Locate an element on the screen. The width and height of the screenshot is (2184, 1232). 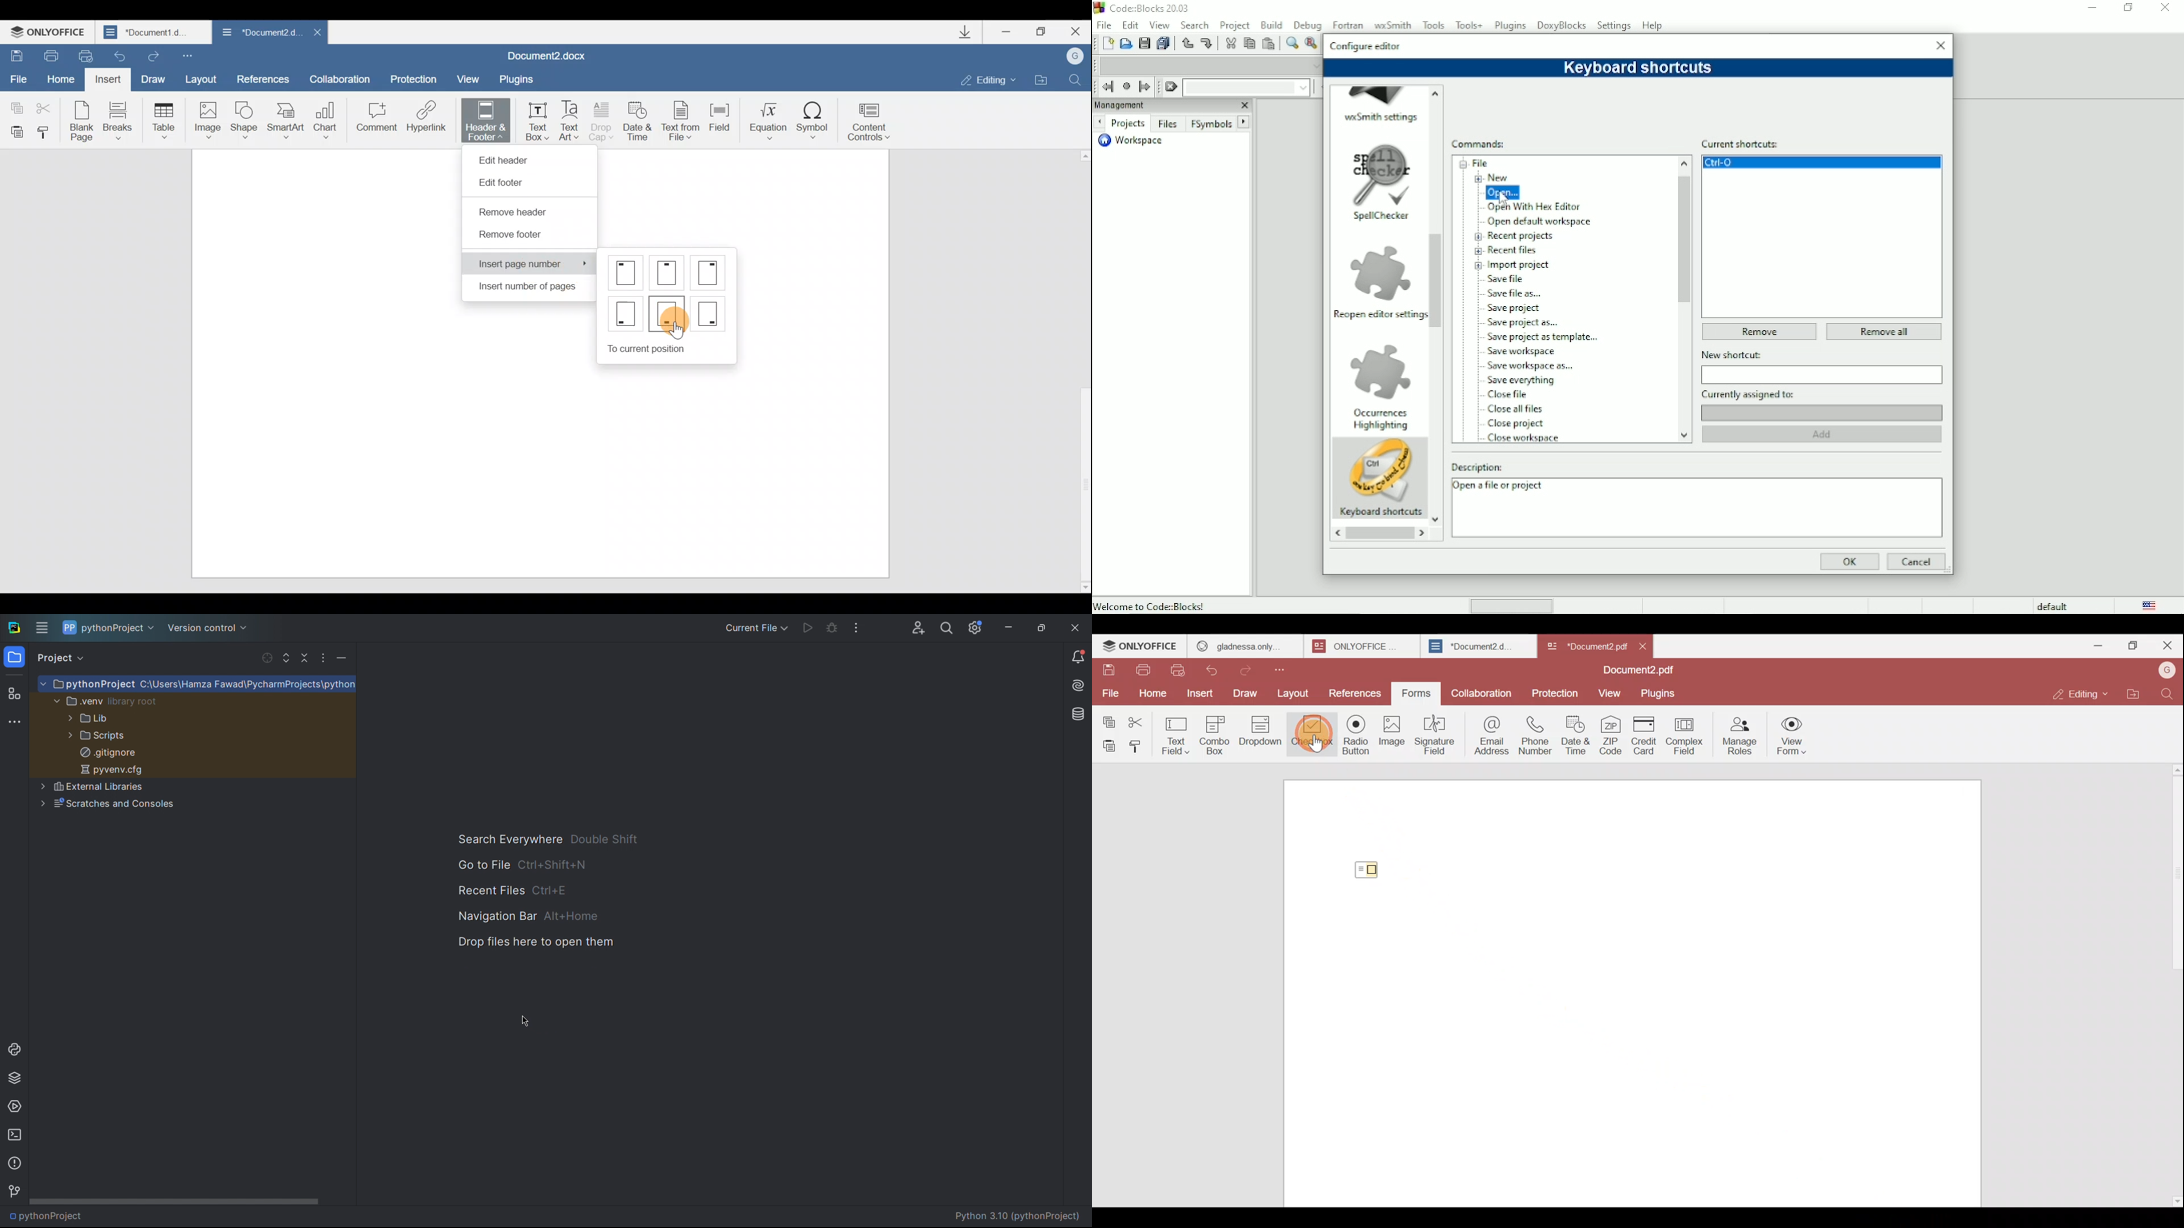
Settings is located at coordinates (1615, 25).